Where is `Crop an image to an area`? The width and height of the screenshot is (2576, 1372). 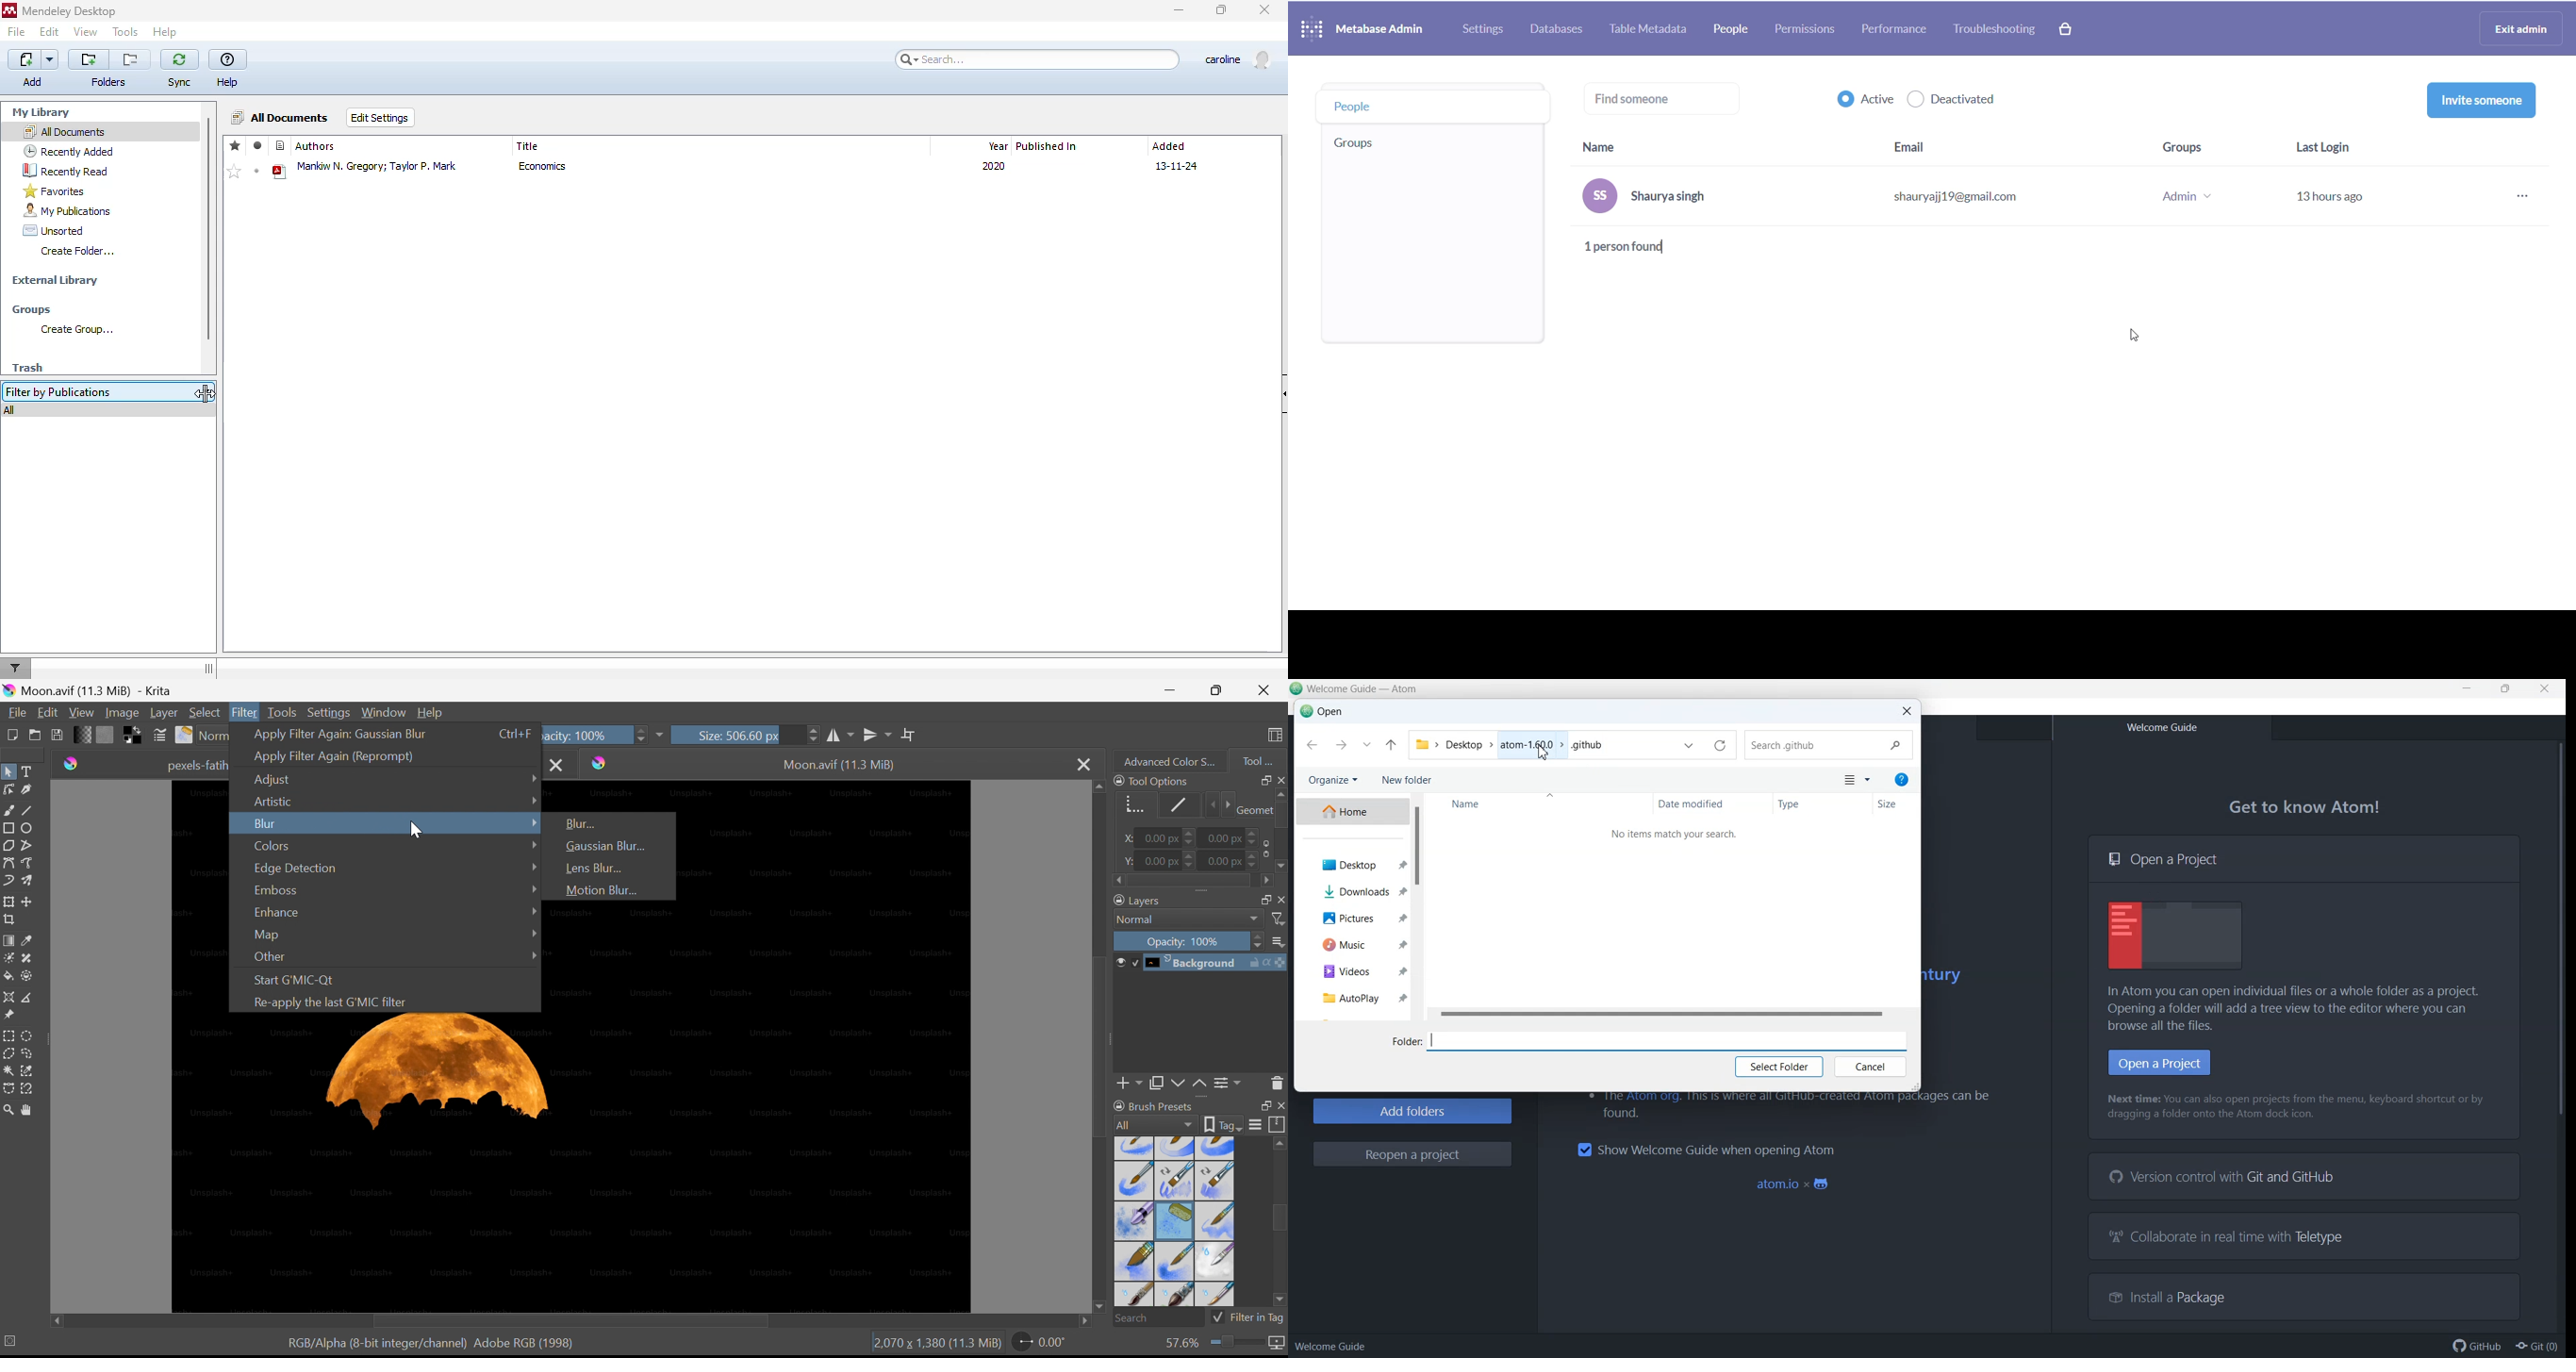
Crop an image to an area is located at coordinates (8, 918).